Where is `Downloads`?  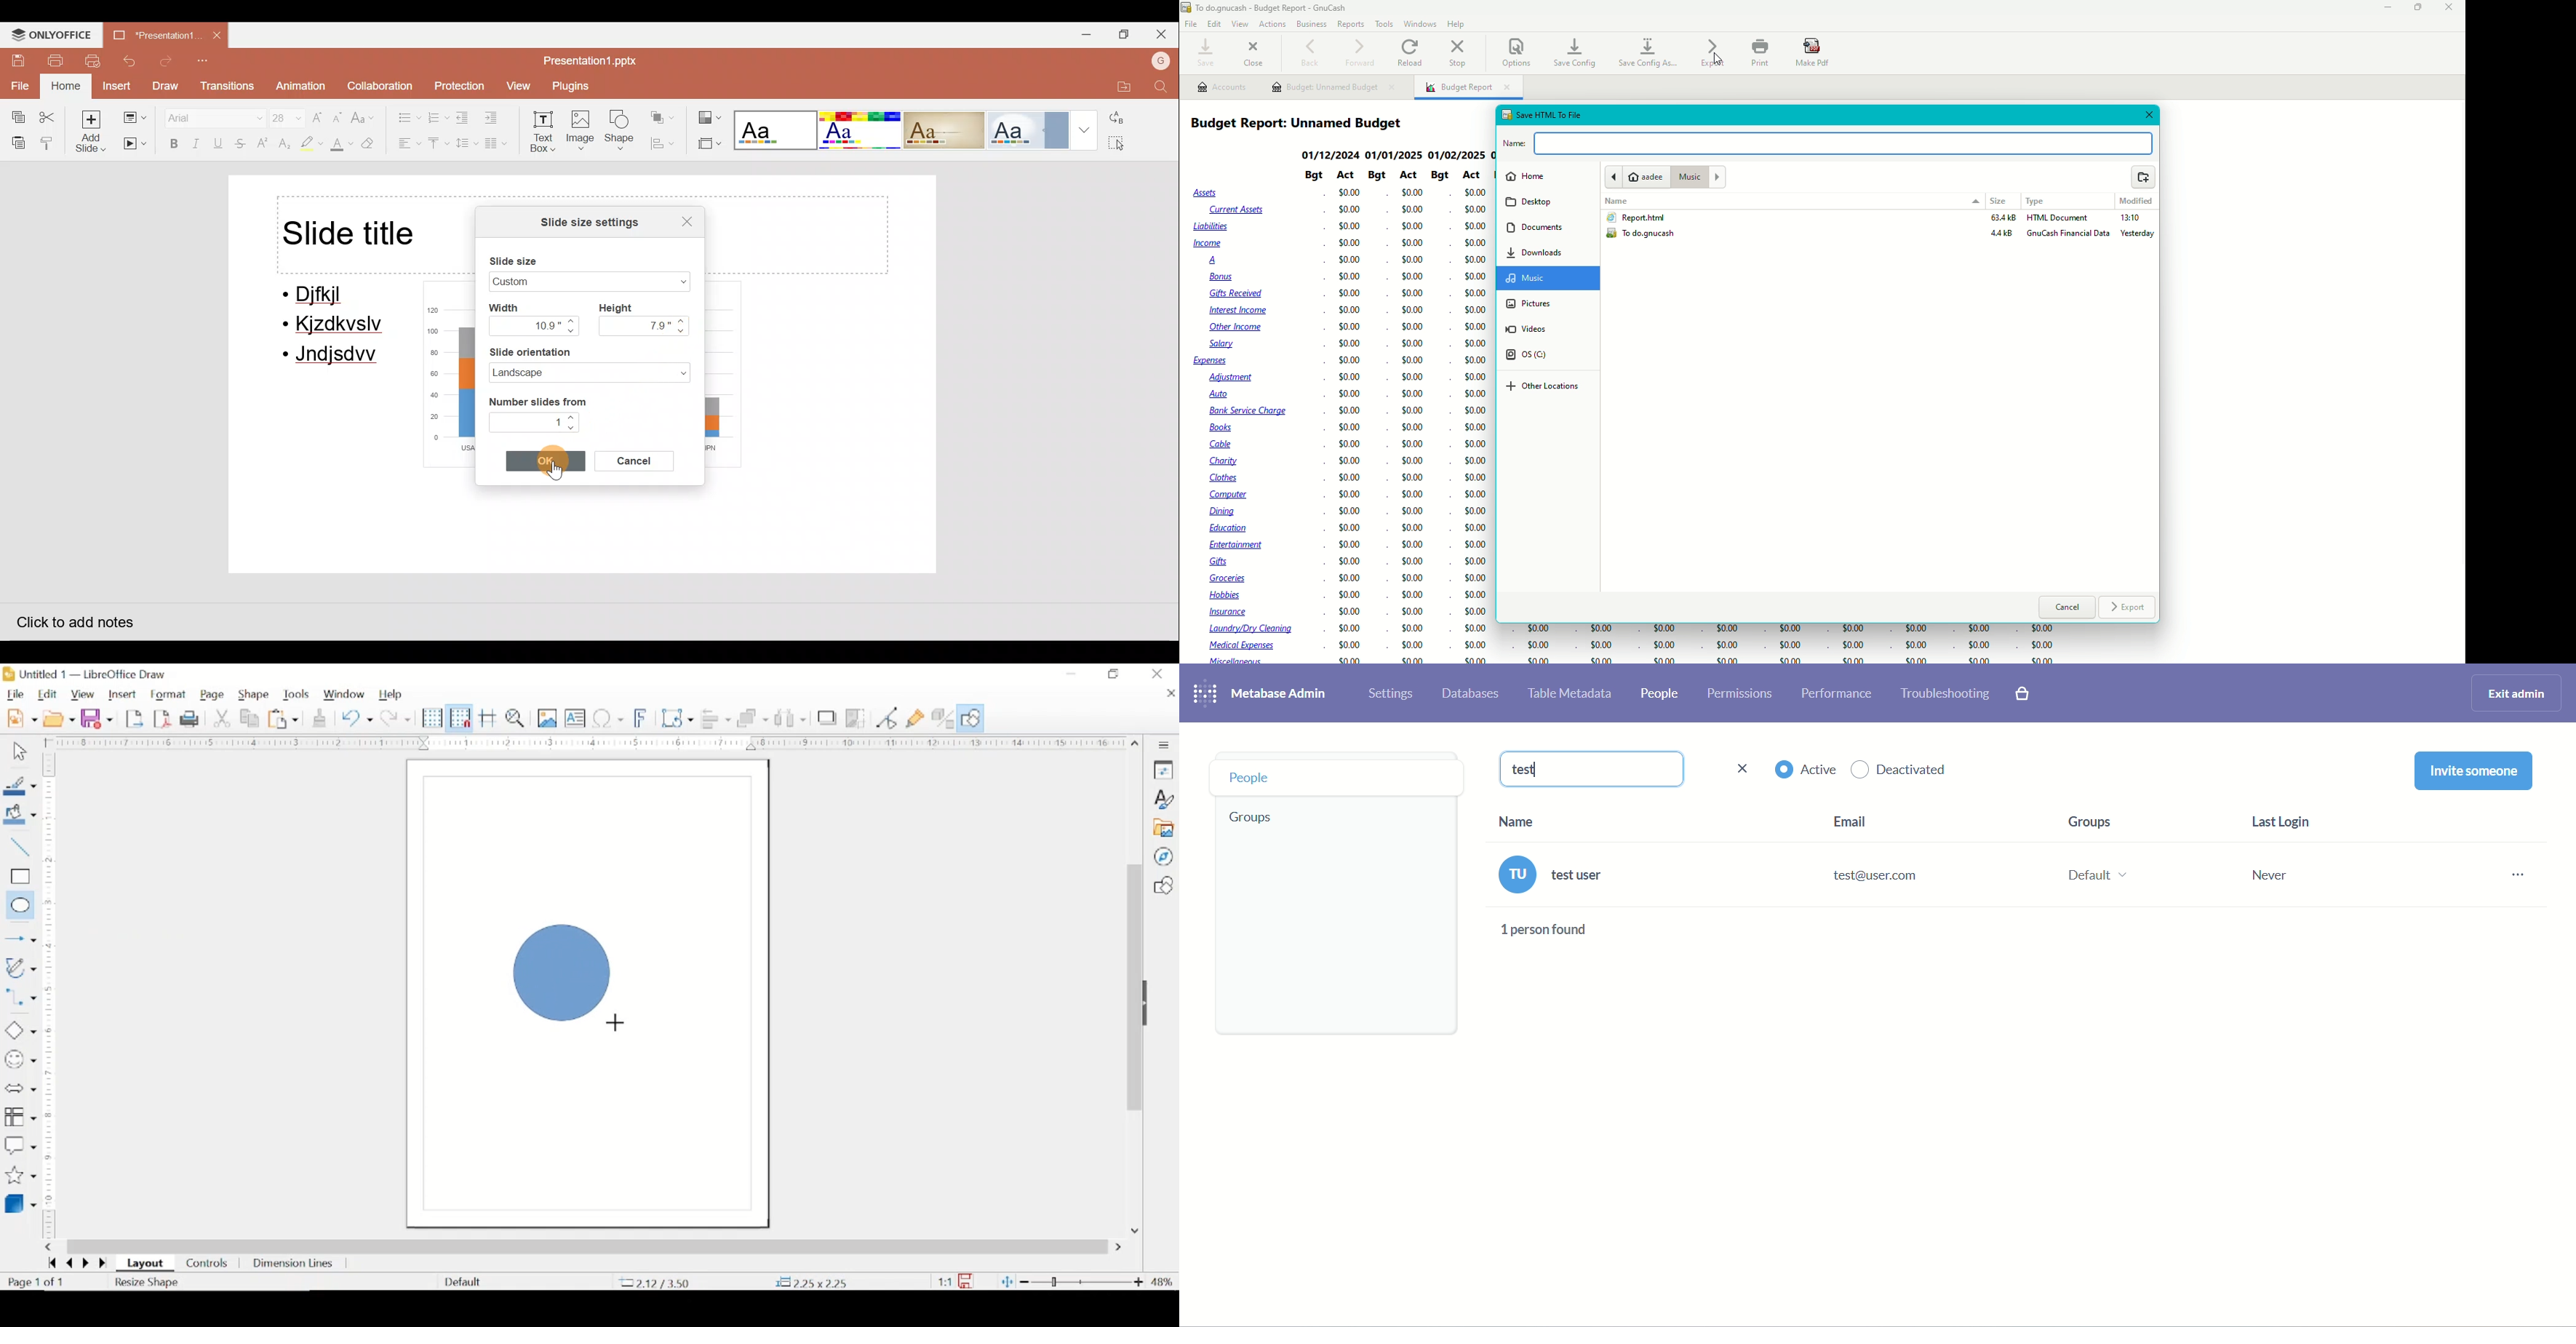 Downloads is located at coordinates (1535, 252).